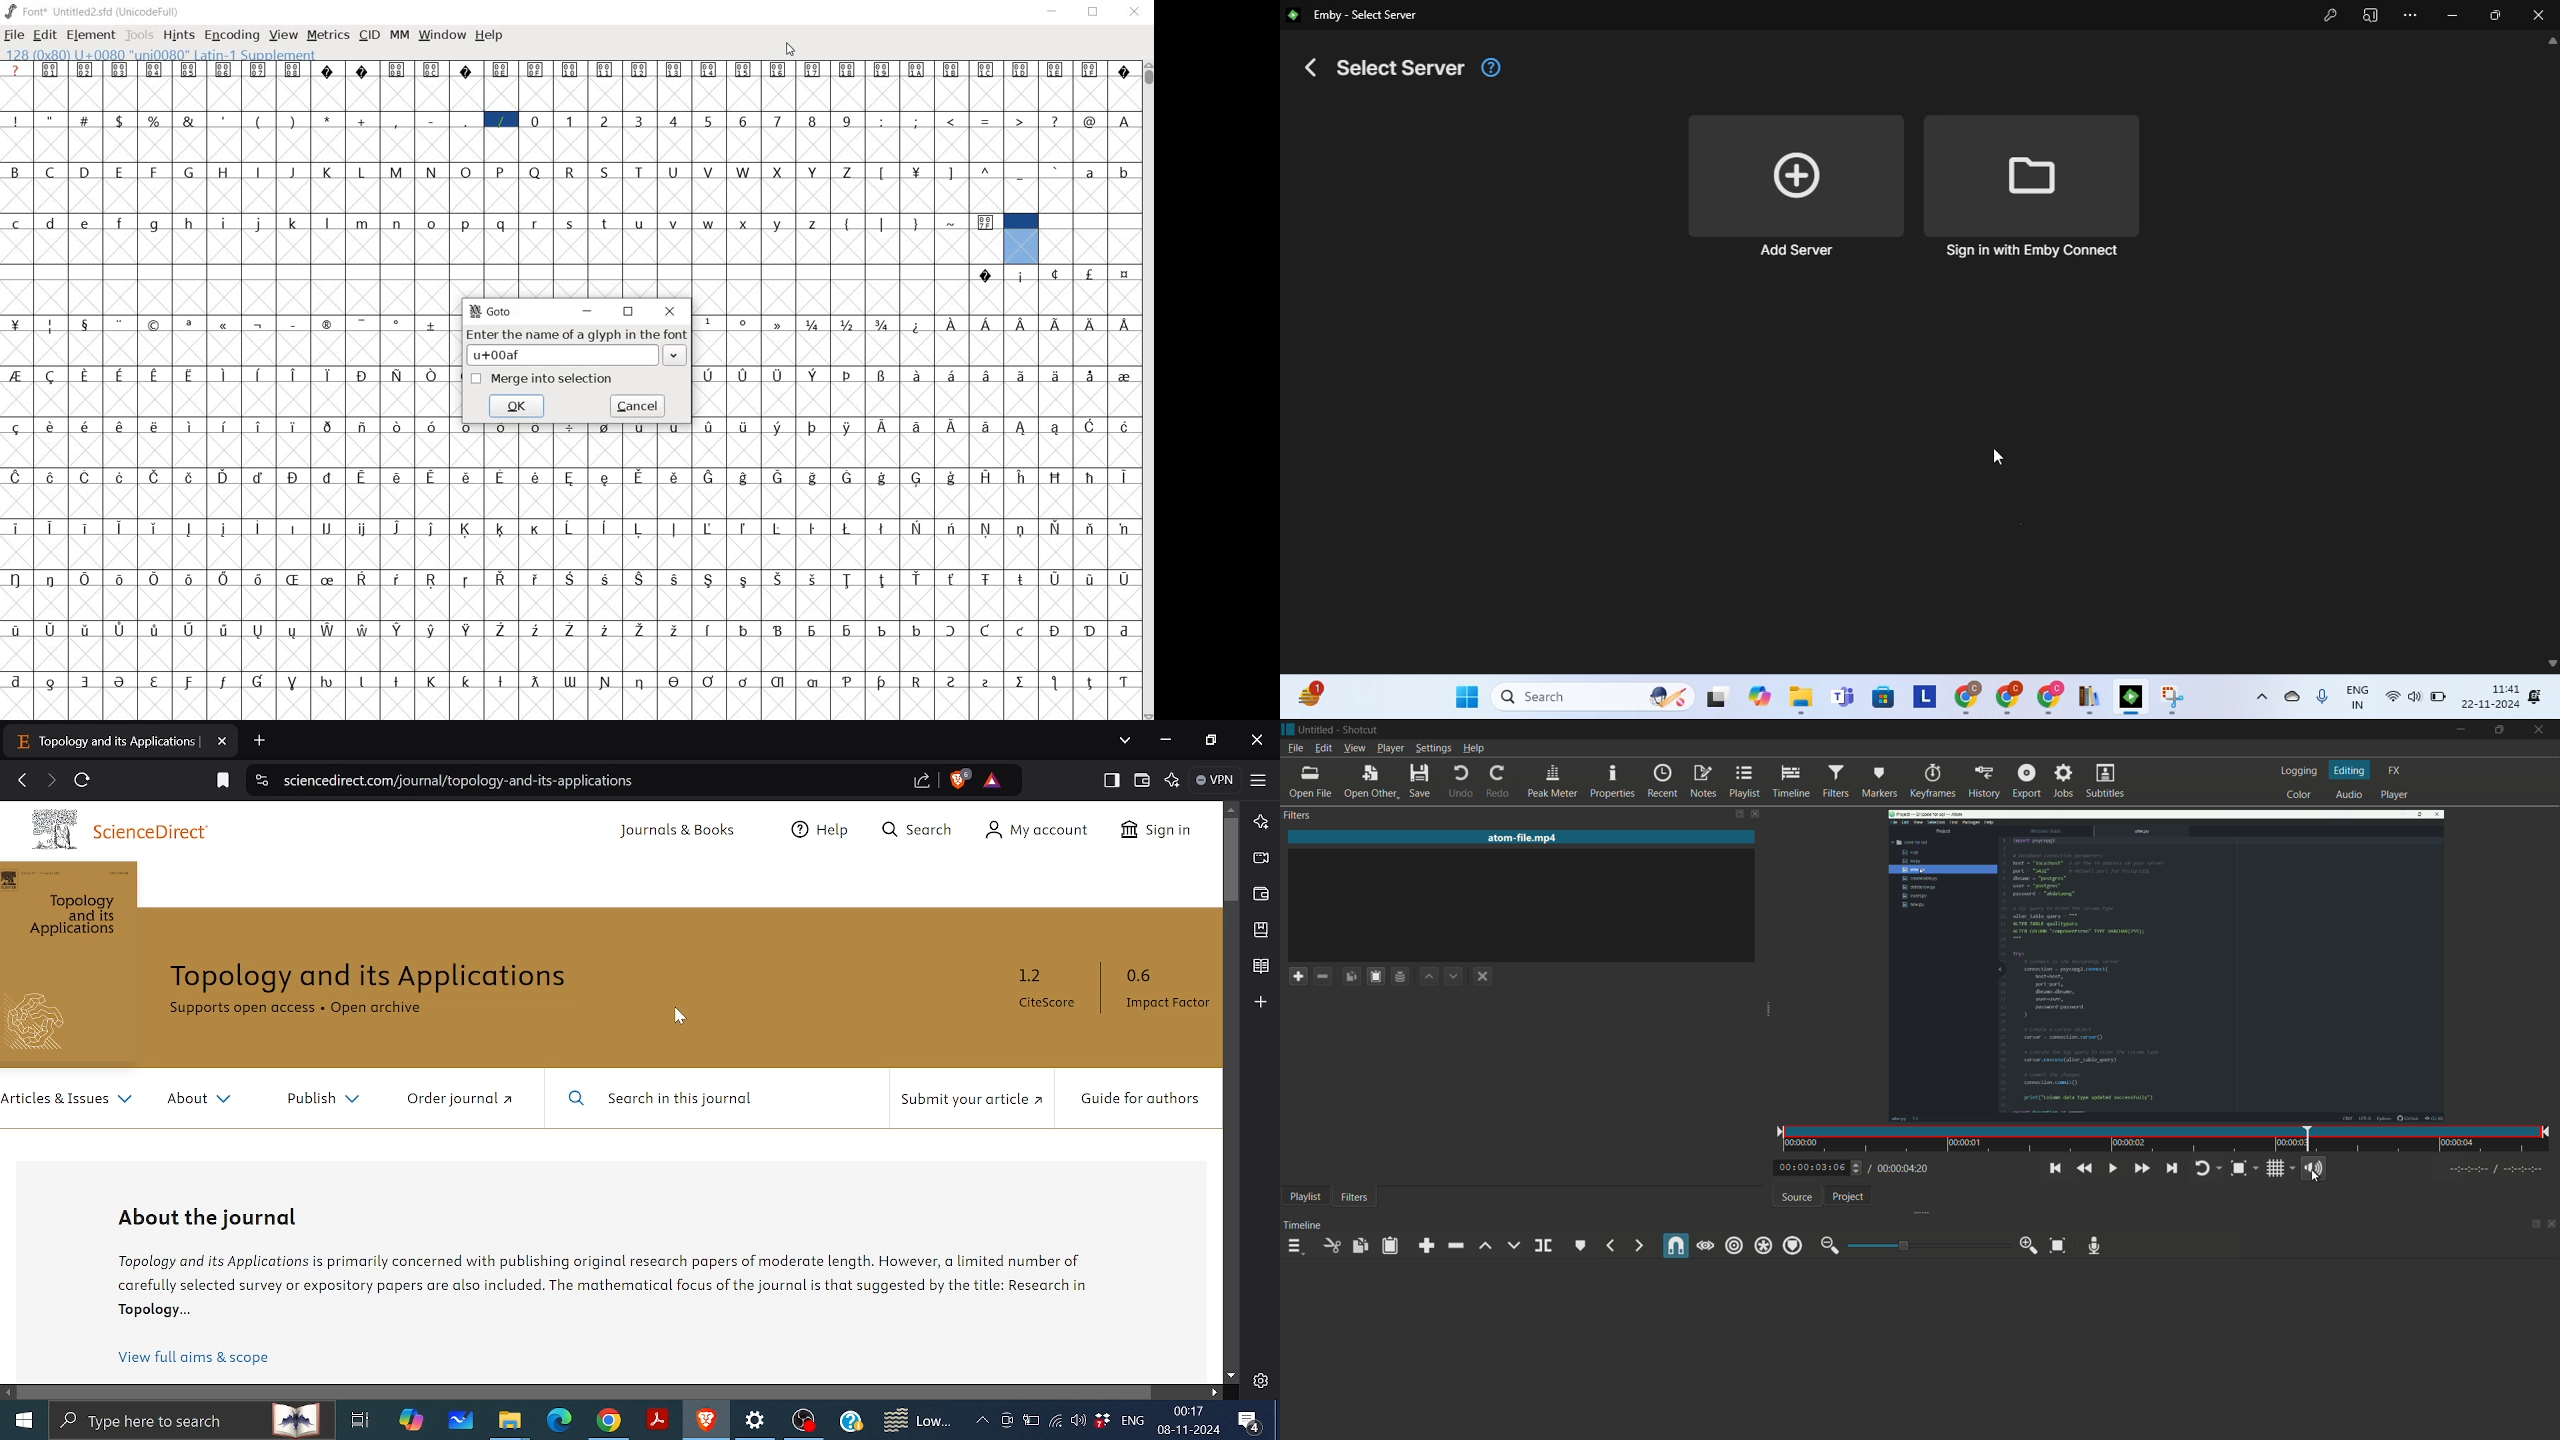 Image resolution: width=2576 pixels, height=1456 pixels. I want to click on Symbol, so click(1057, 323).